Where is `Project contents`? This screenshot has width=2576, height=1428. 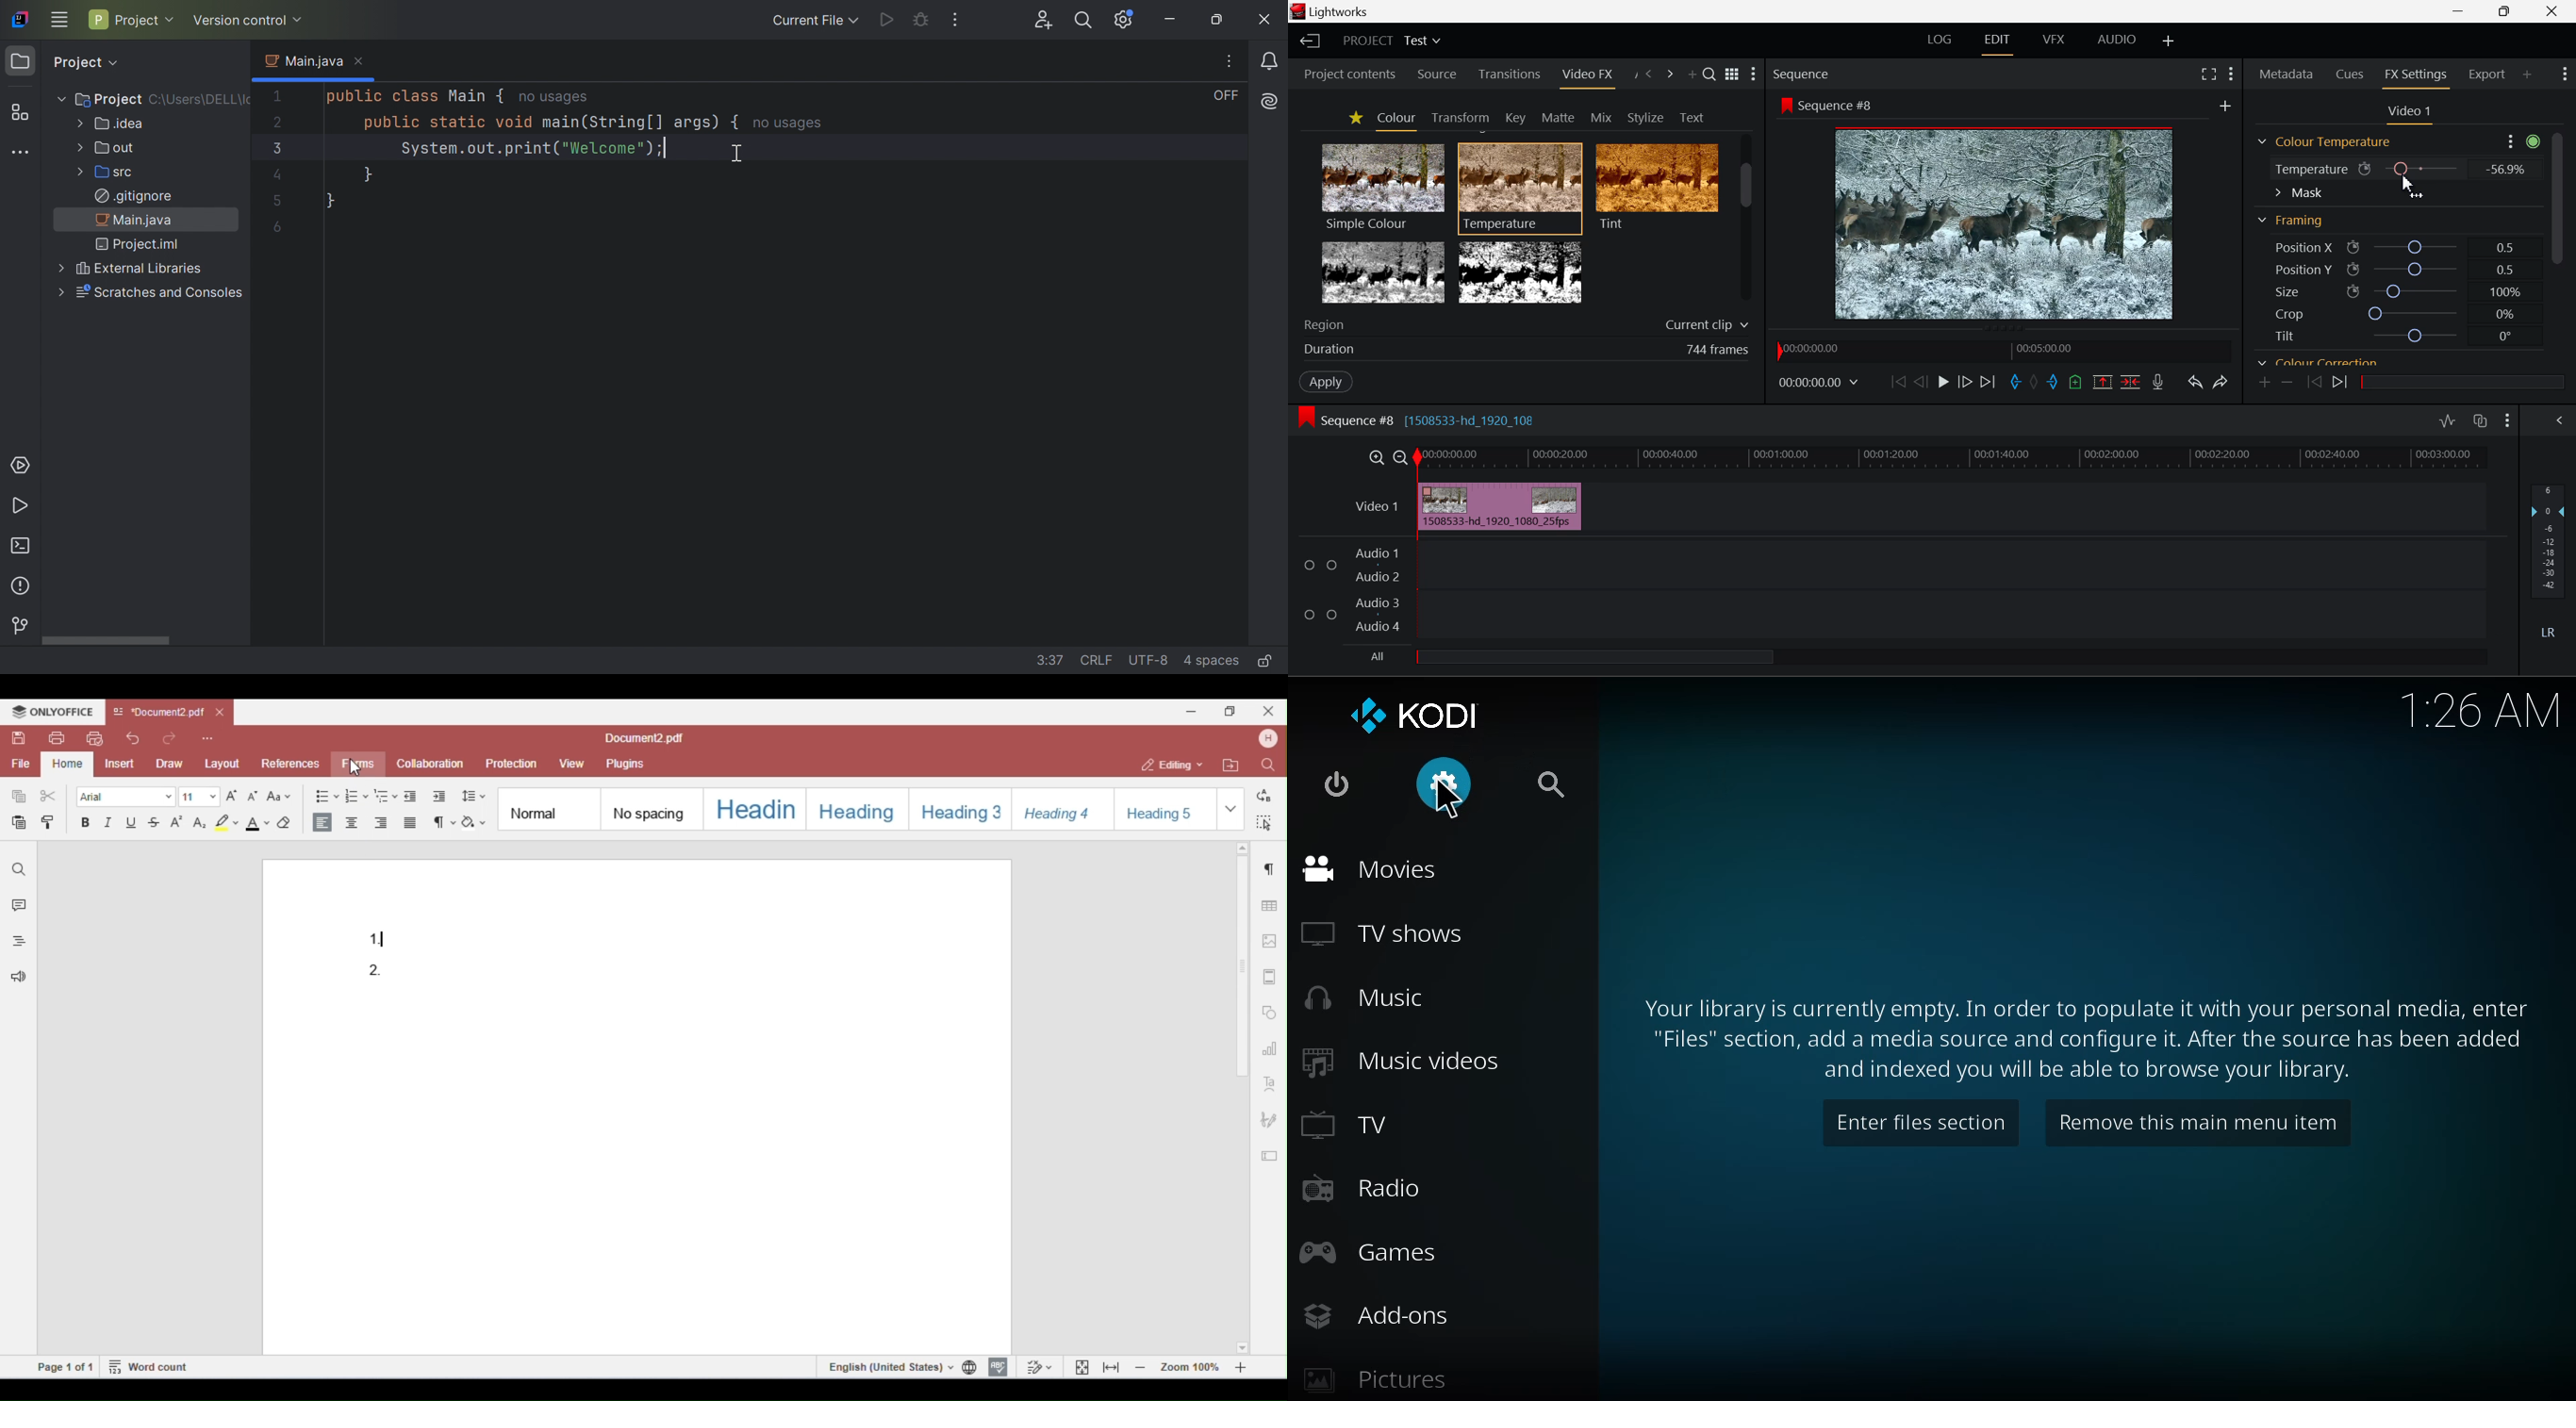 Project contents is located at coordinates (1344, 76).